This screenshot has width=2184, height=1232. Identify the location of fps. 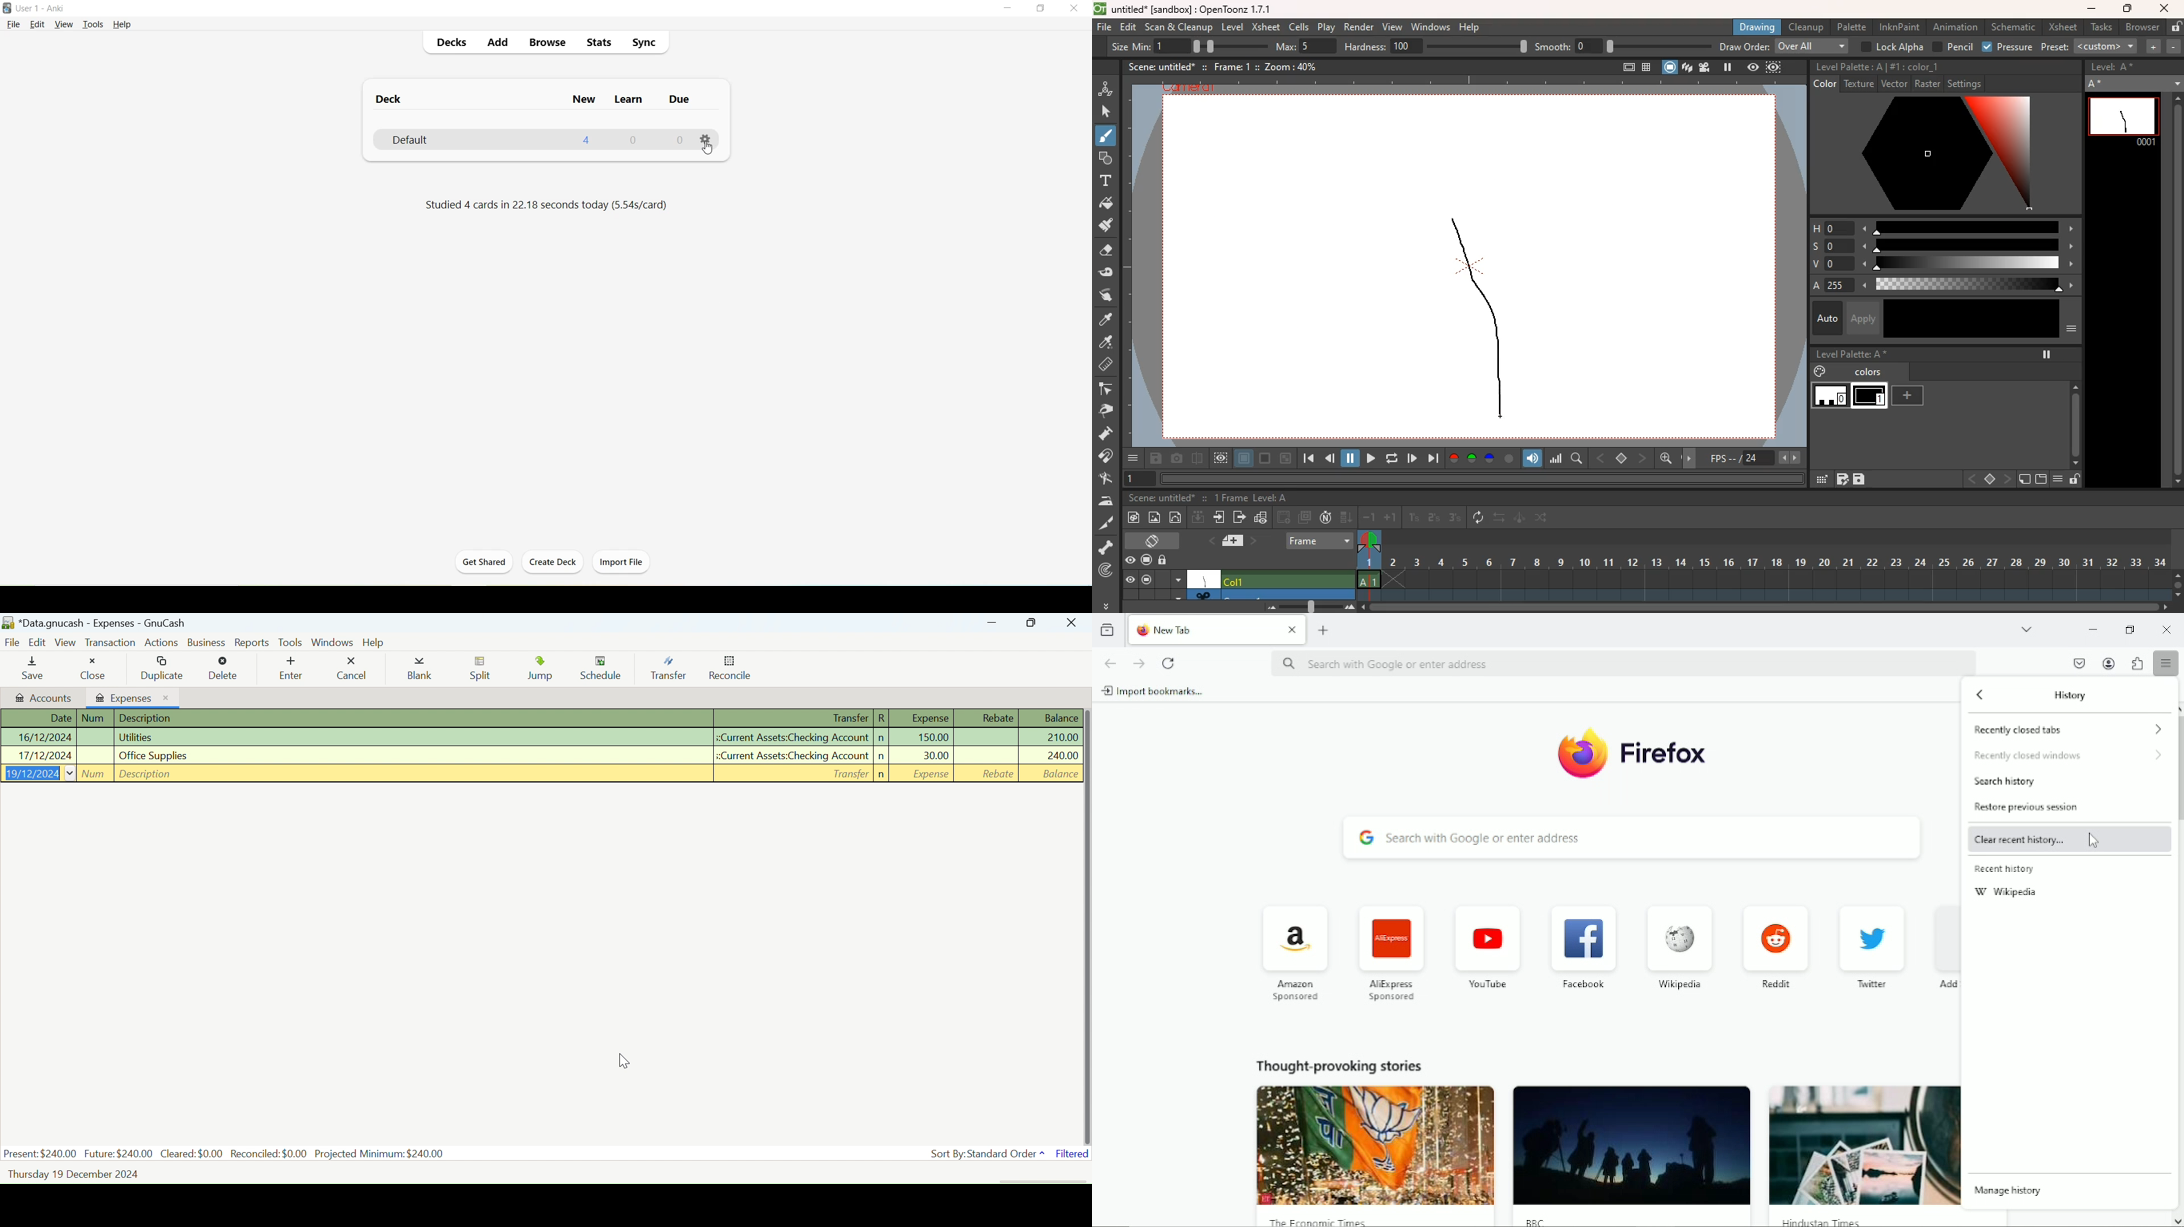
(1753, 459).